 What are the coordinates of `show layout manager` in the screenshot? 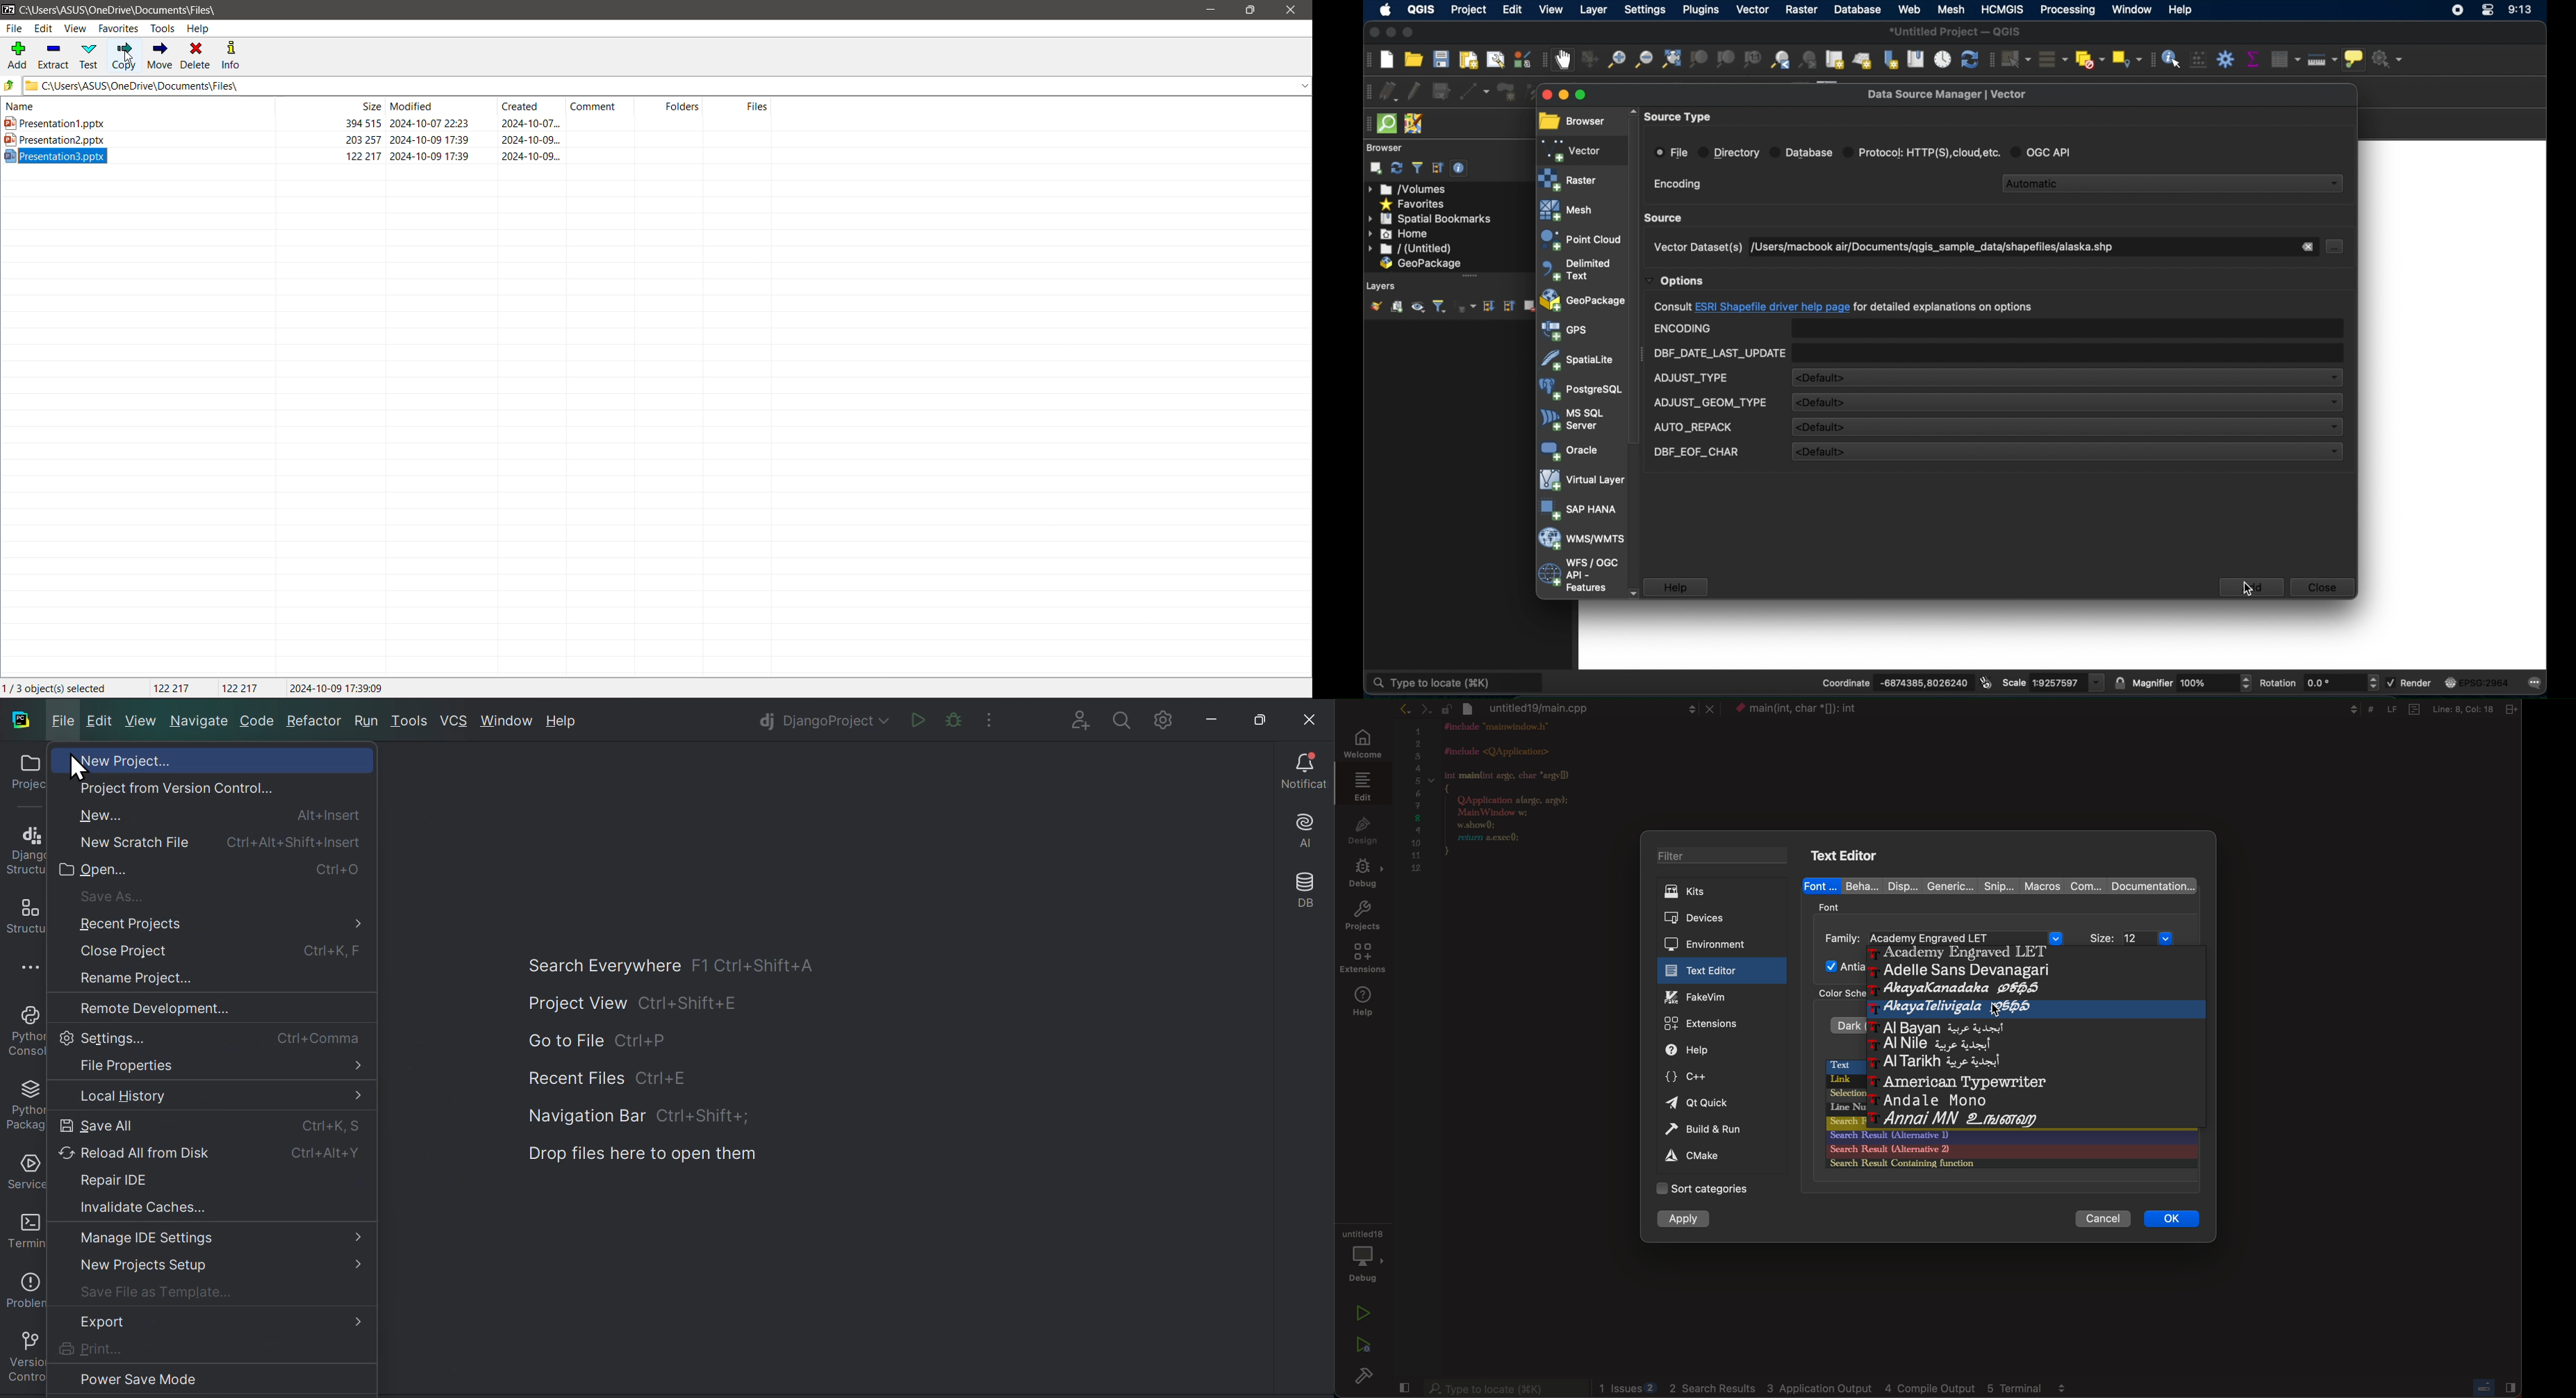 It's located at (1494, 59).